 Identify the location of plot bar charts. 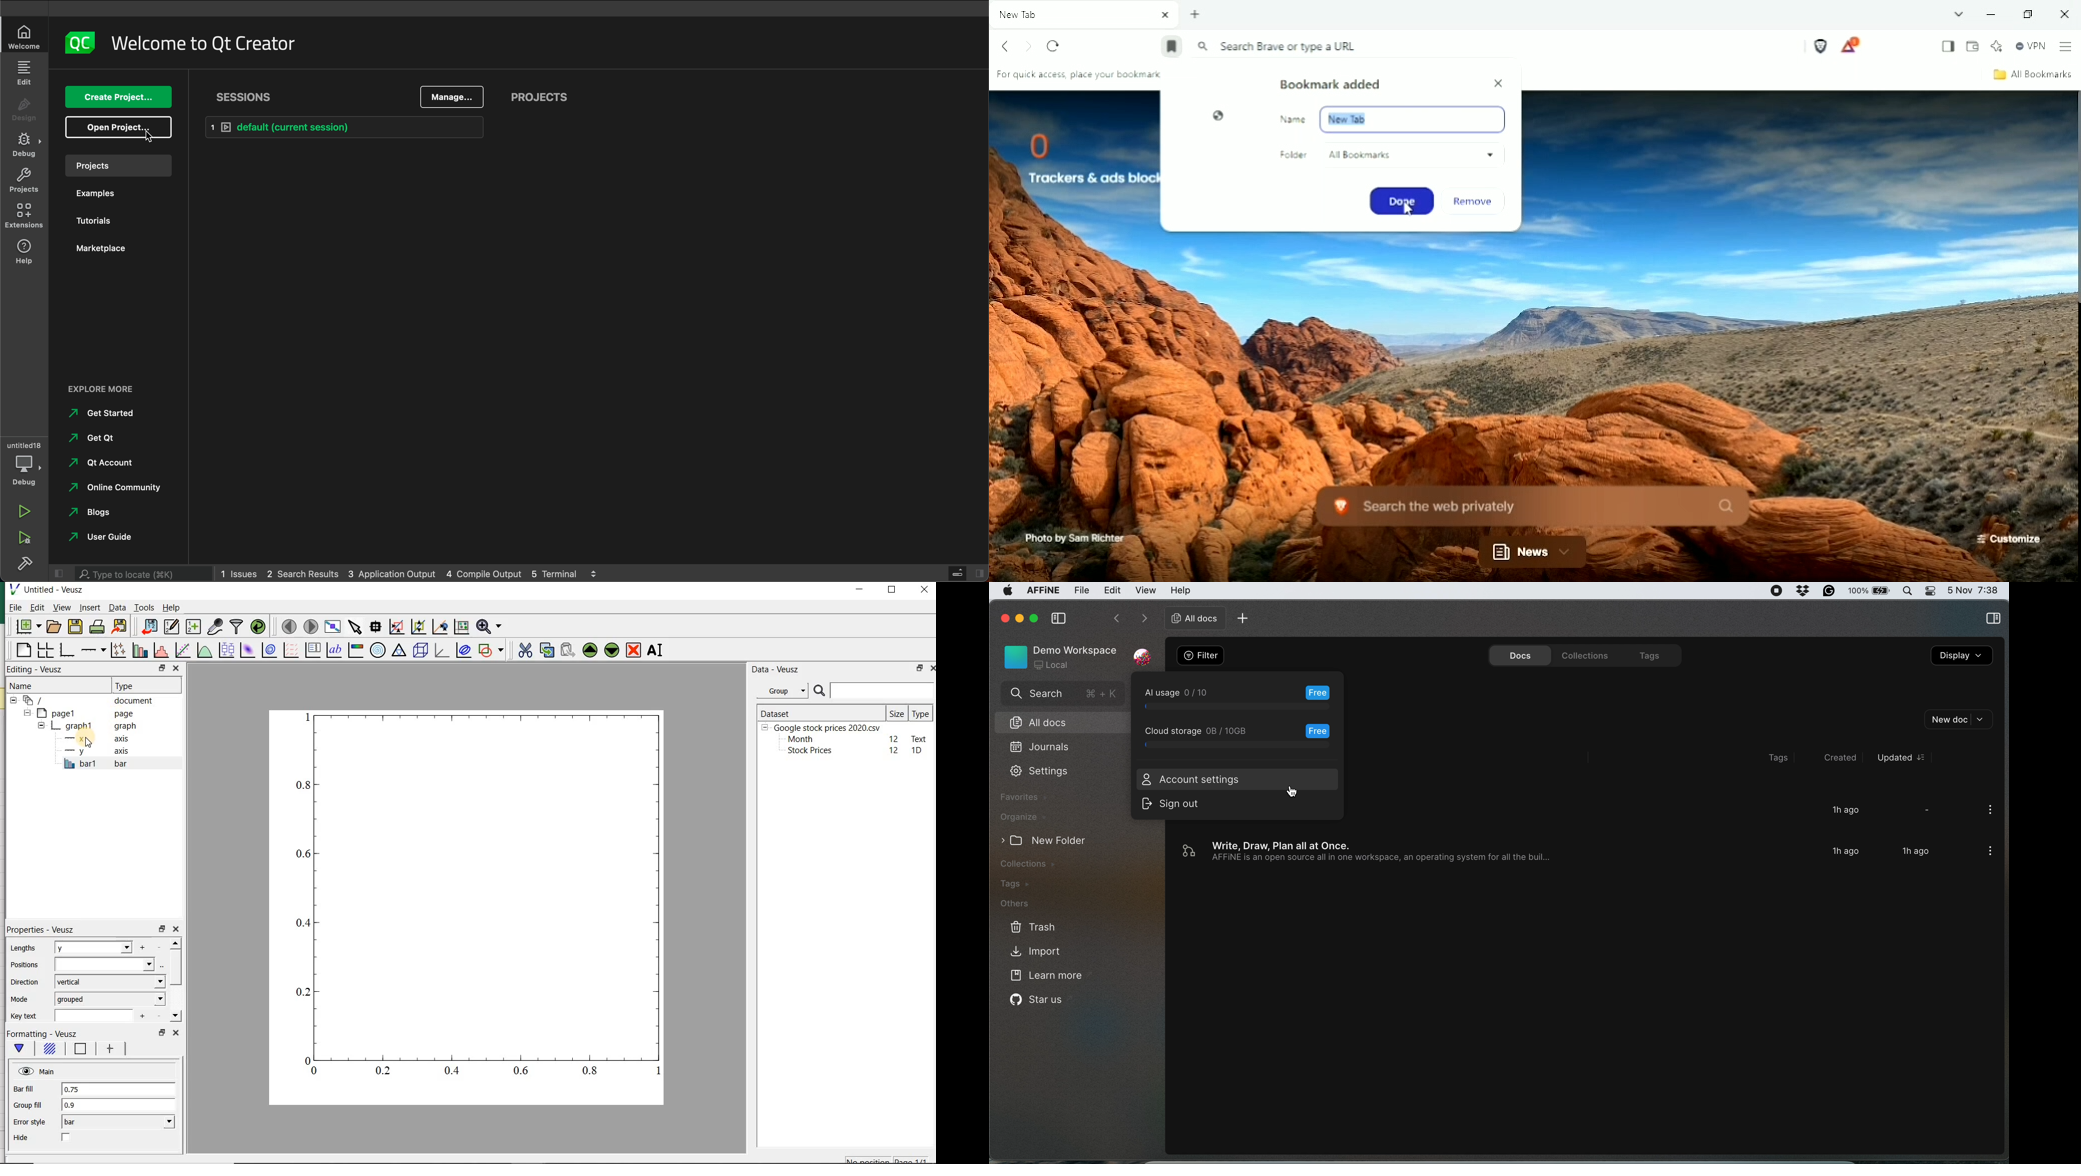
(138, 651).